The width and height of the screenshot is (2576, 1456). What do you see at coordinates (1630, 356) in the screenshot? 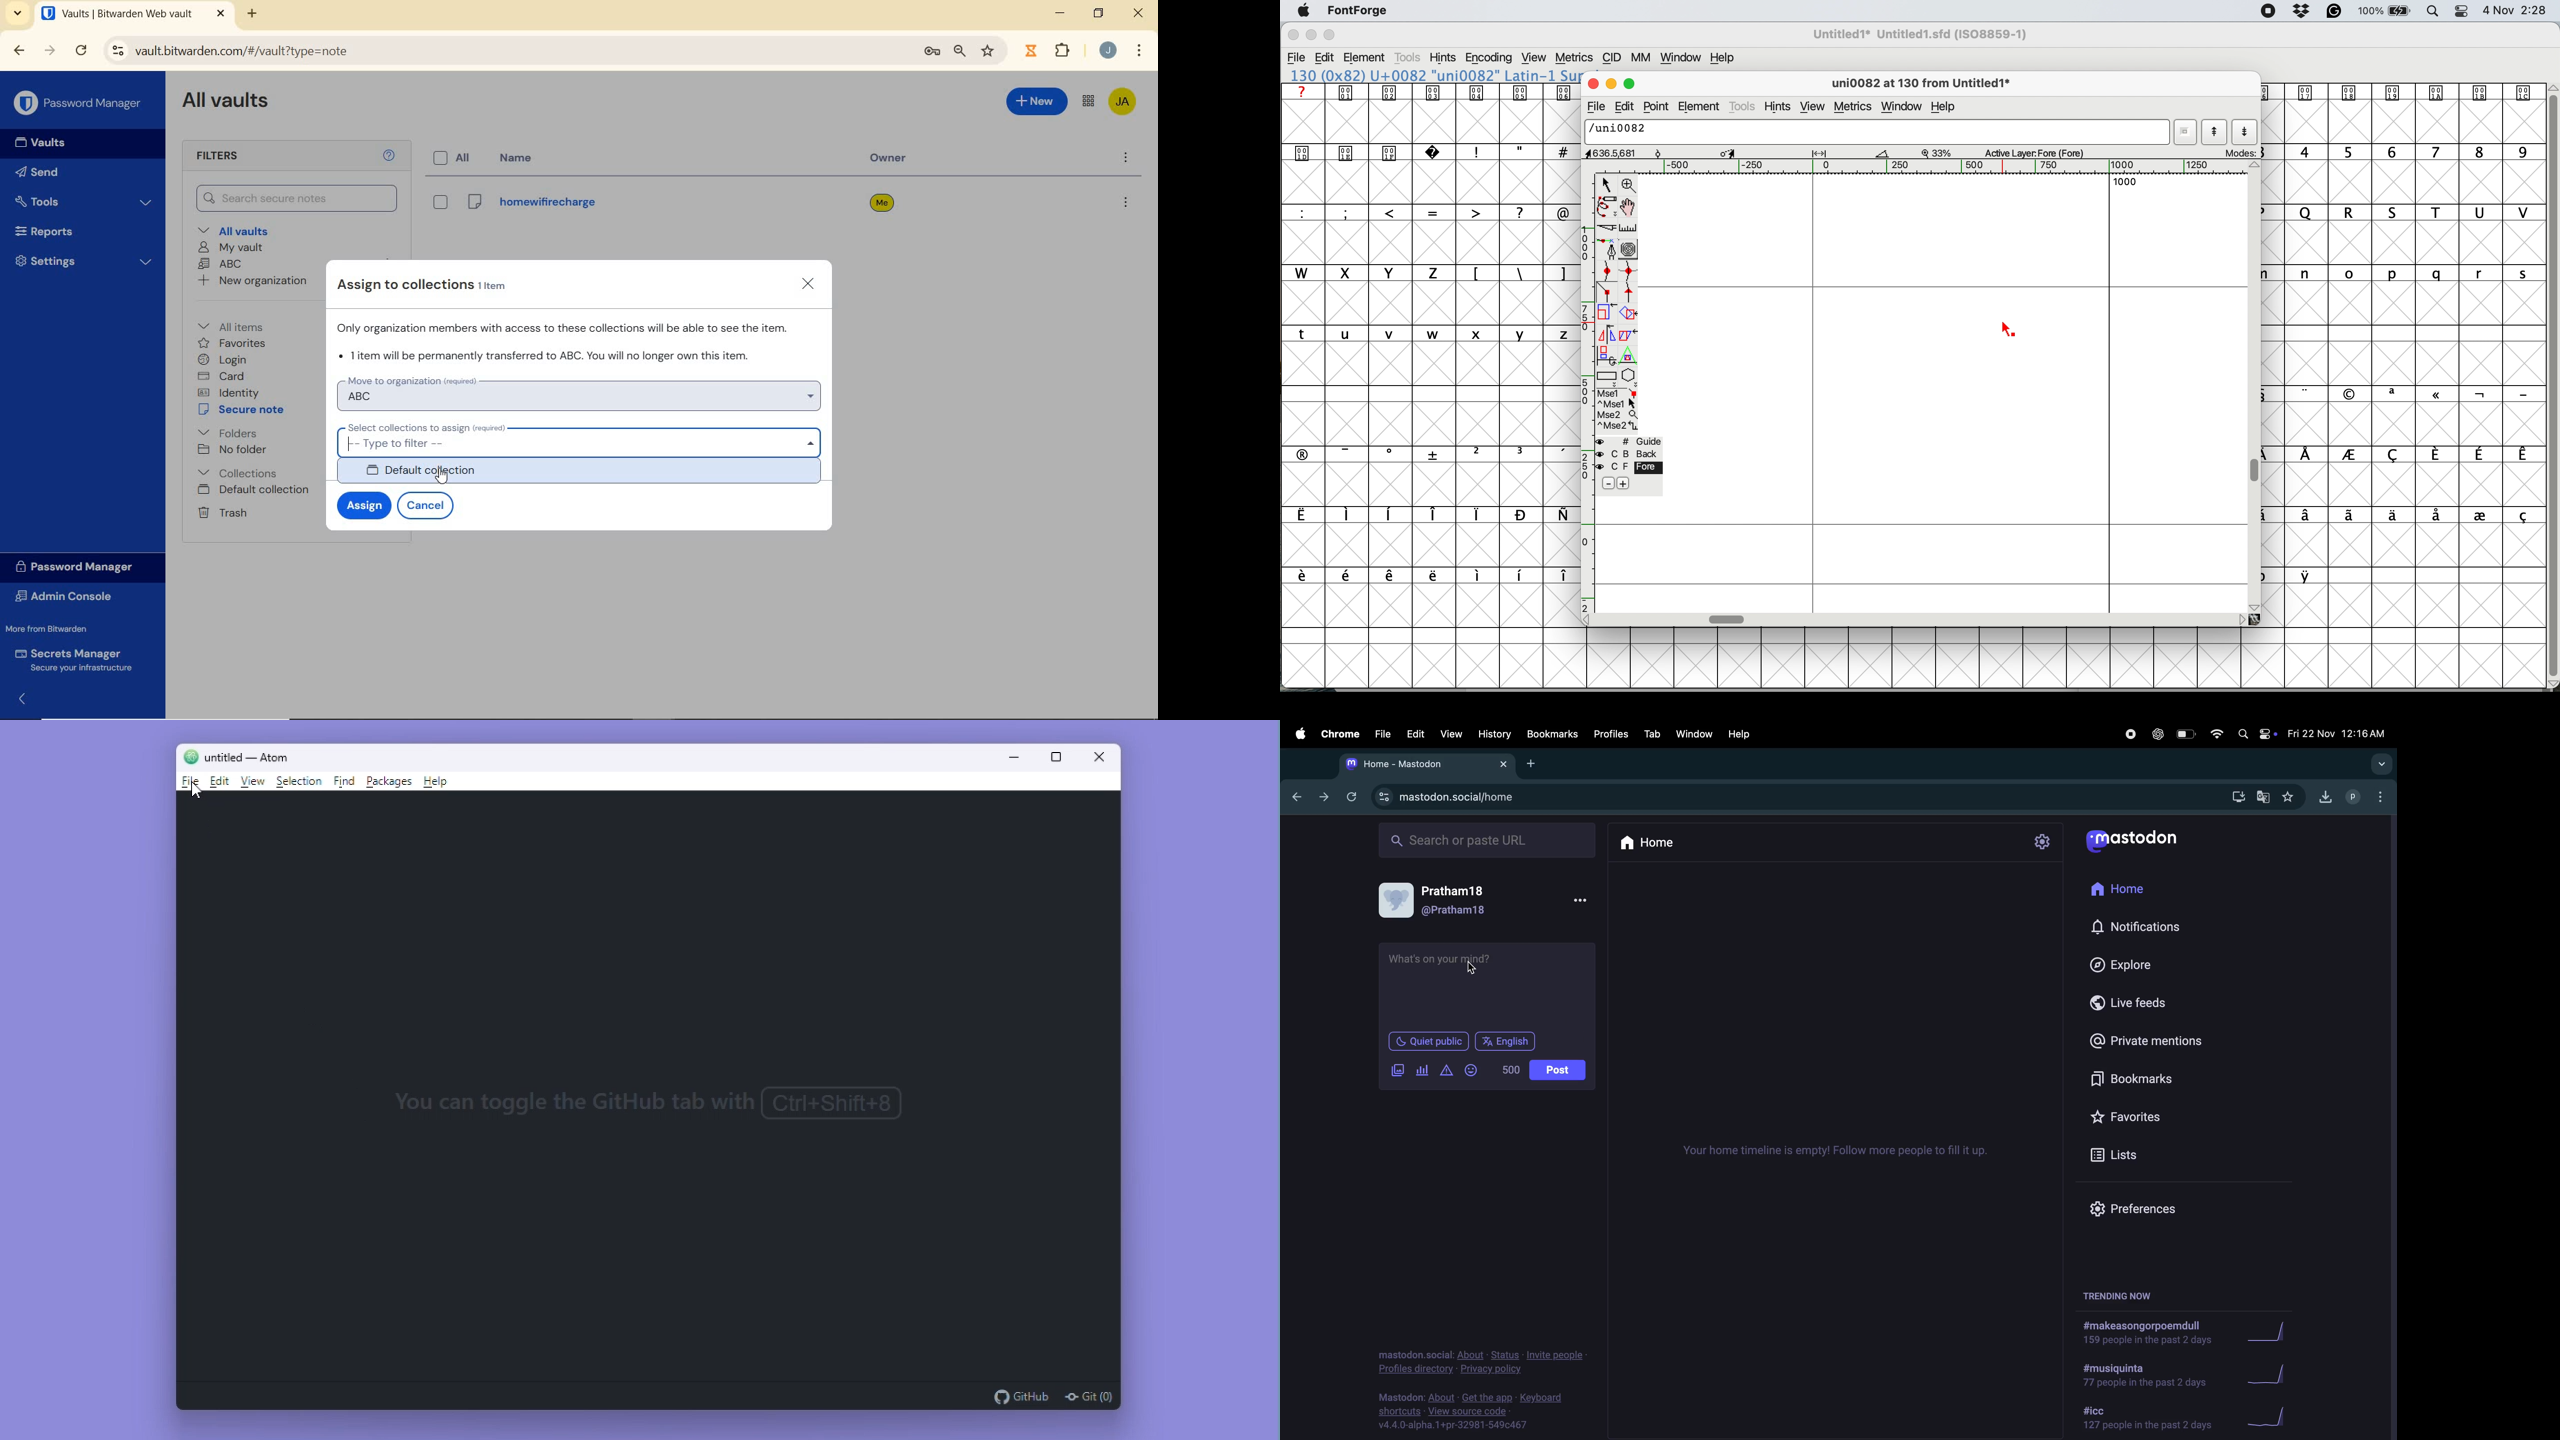
I see `perform a perspective transformation on screen` at bounding box center [1630, 356].